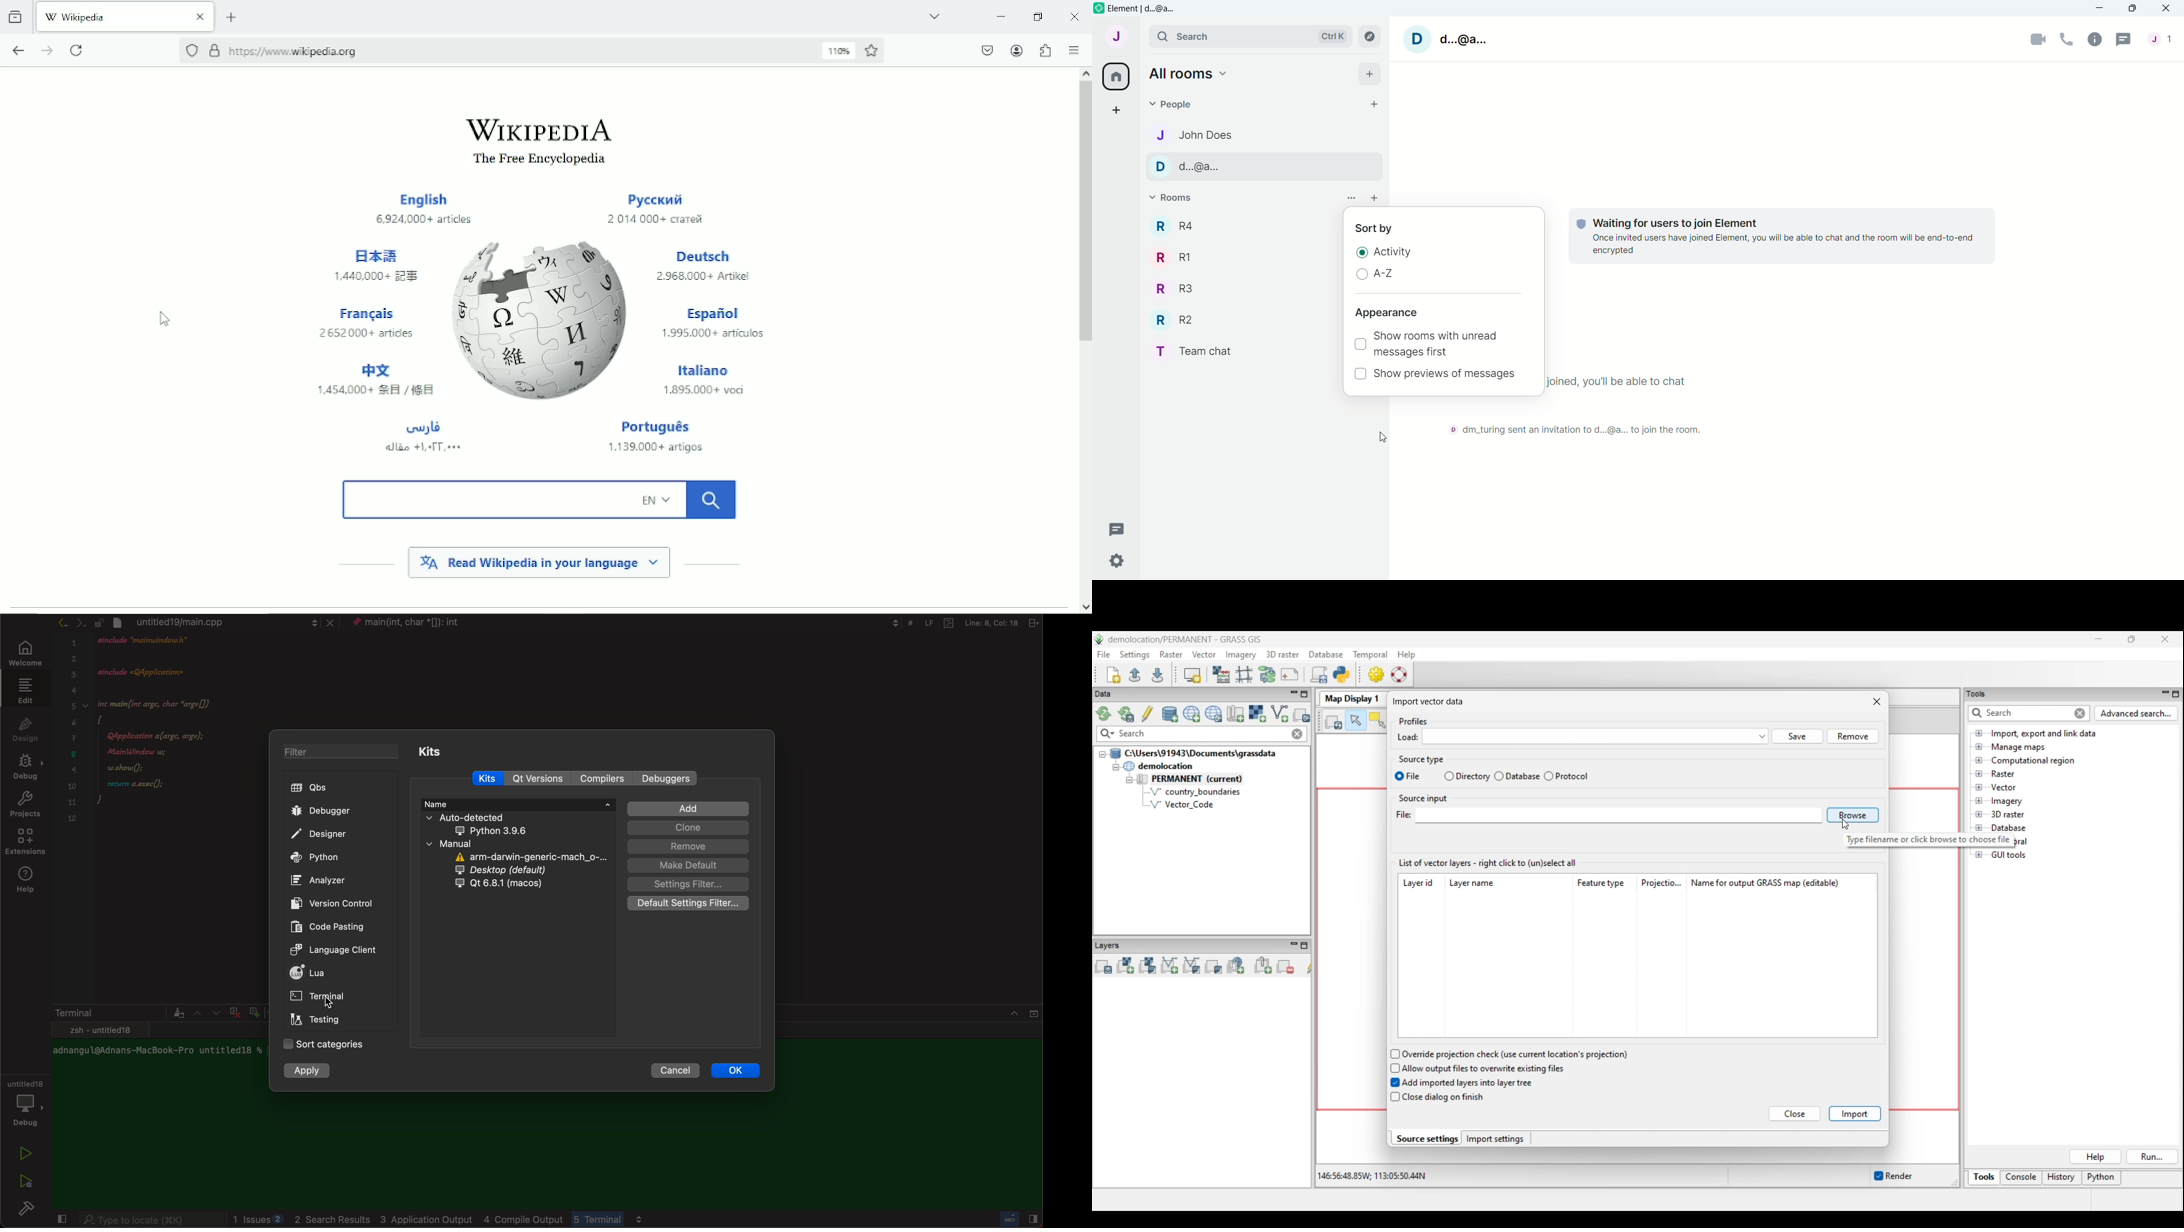 Image resolution: width=2184 pixels, height=1232 pixels. Describe the element at coordinates (837, 50) in the screenshot. I see `reset zoom level` at that location.